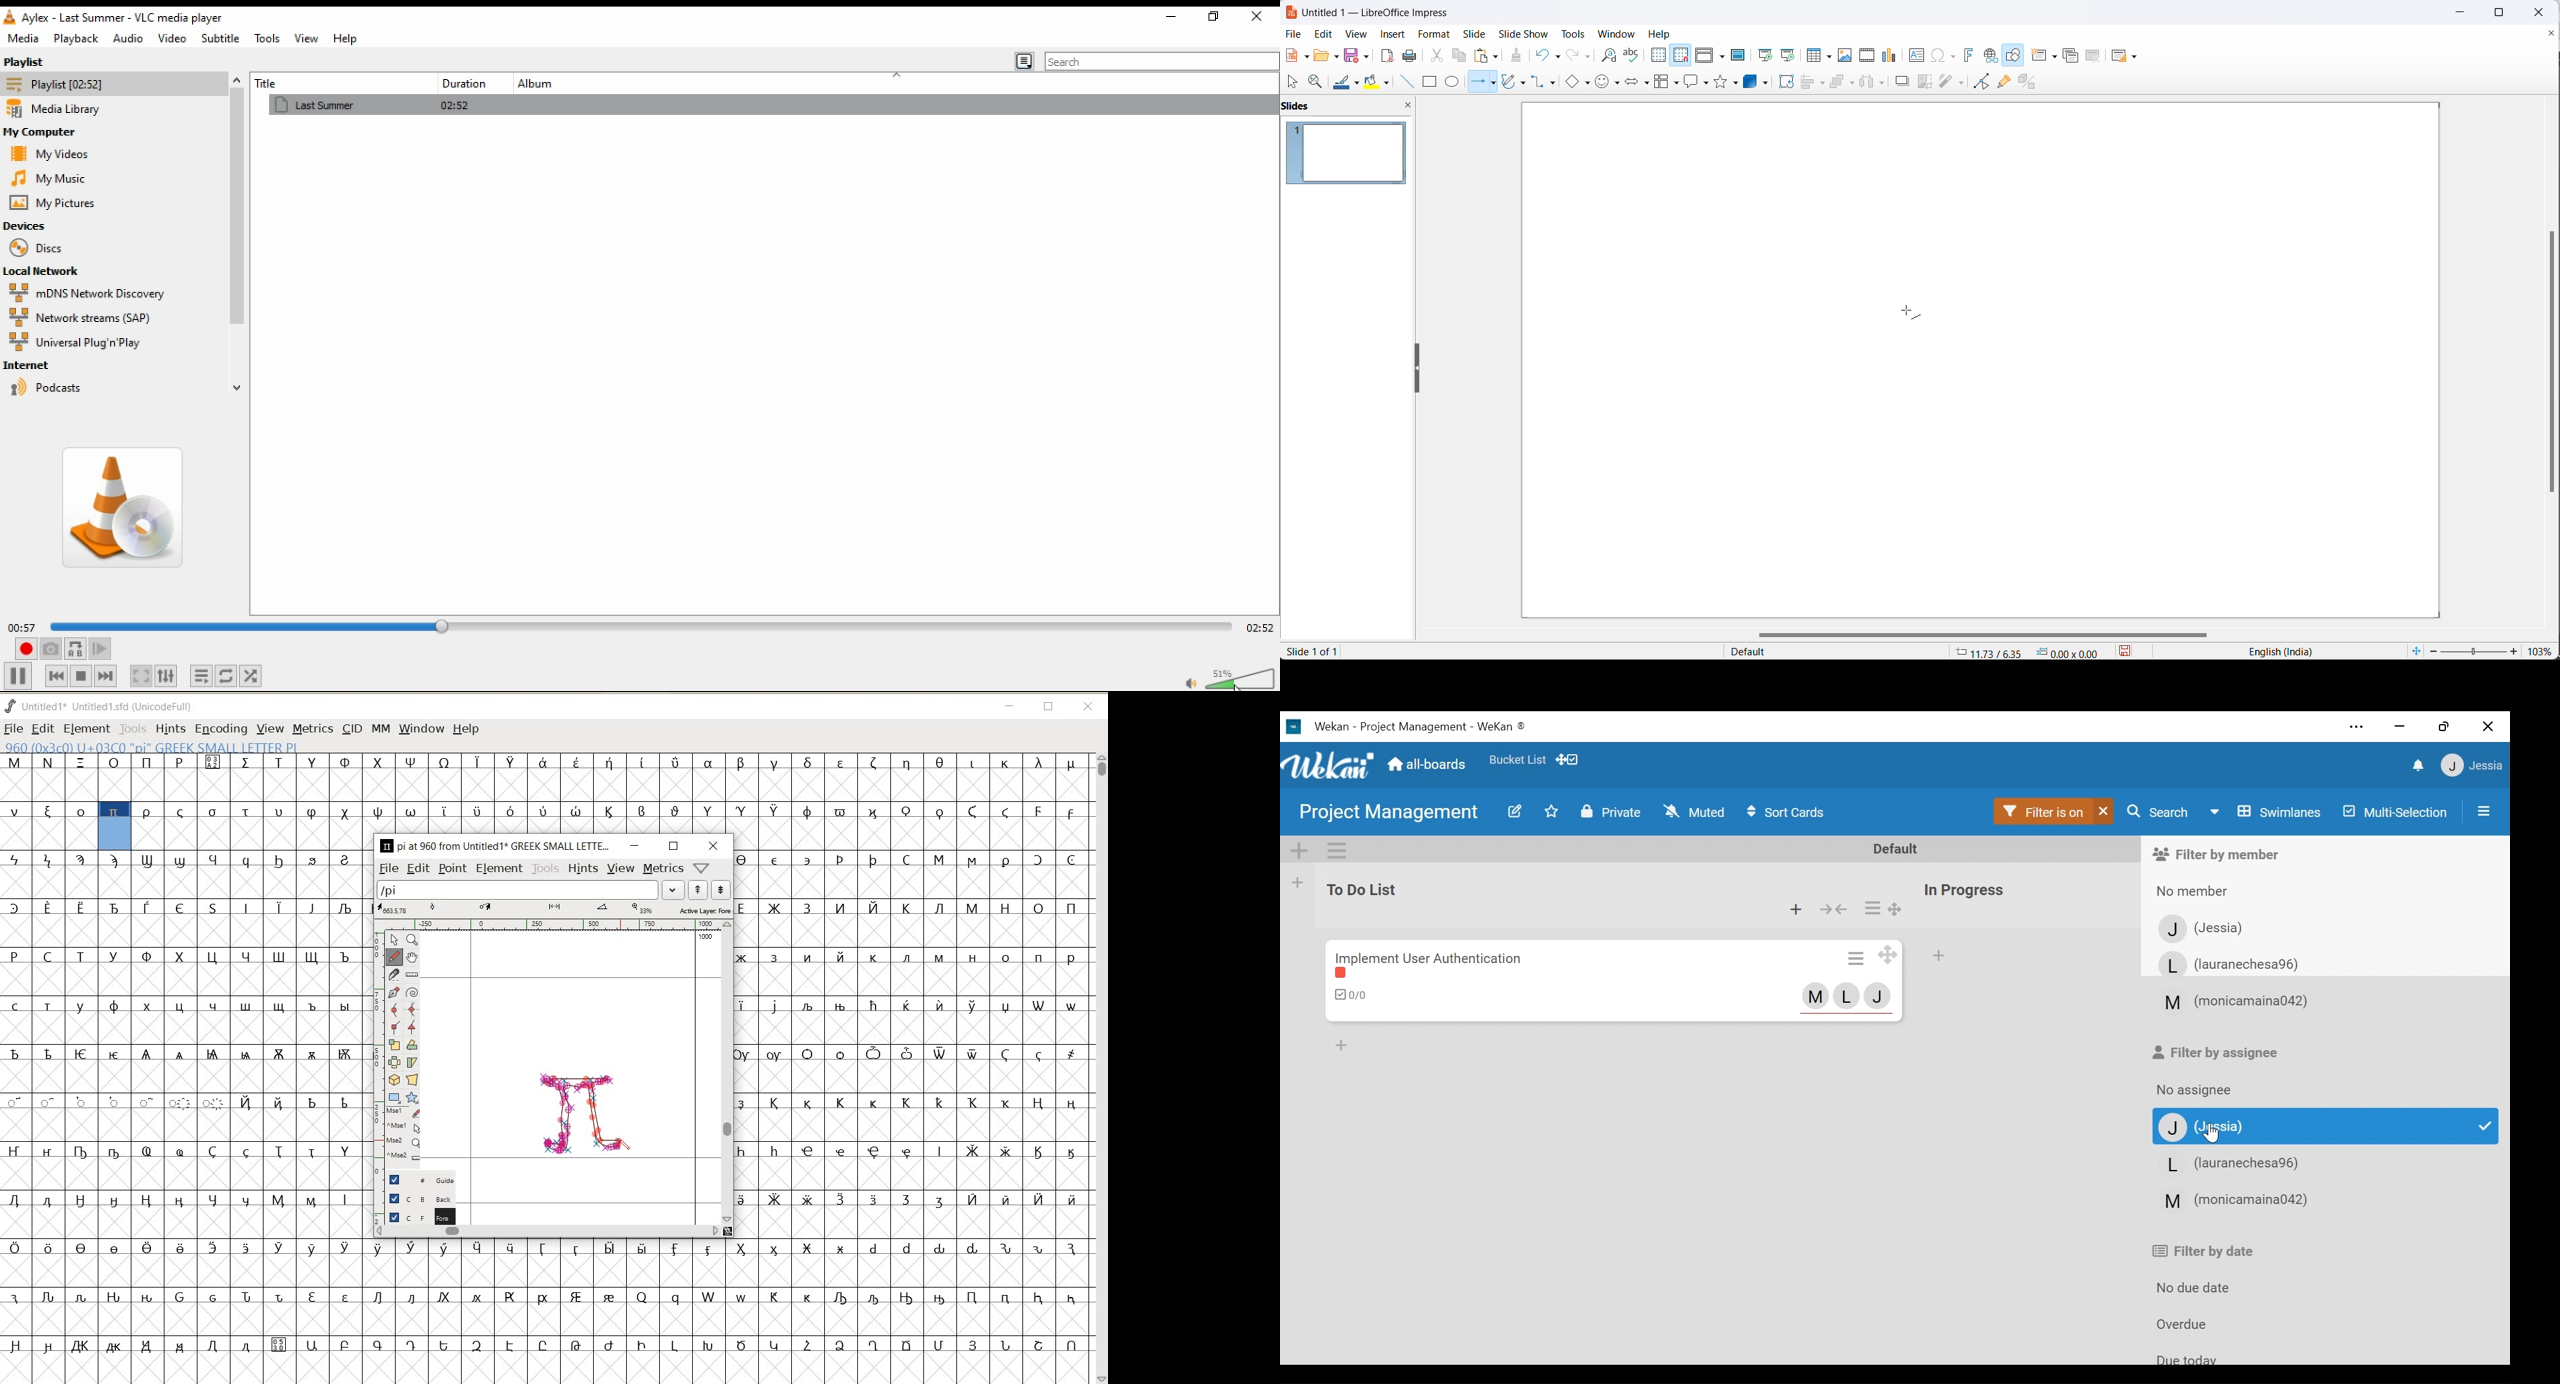 This screenshot has height=1400, width=2576. What do you see at coordinates (2475, 650) in the screenshot?
I see `zoom slider` at bounding box center [2475, 650].